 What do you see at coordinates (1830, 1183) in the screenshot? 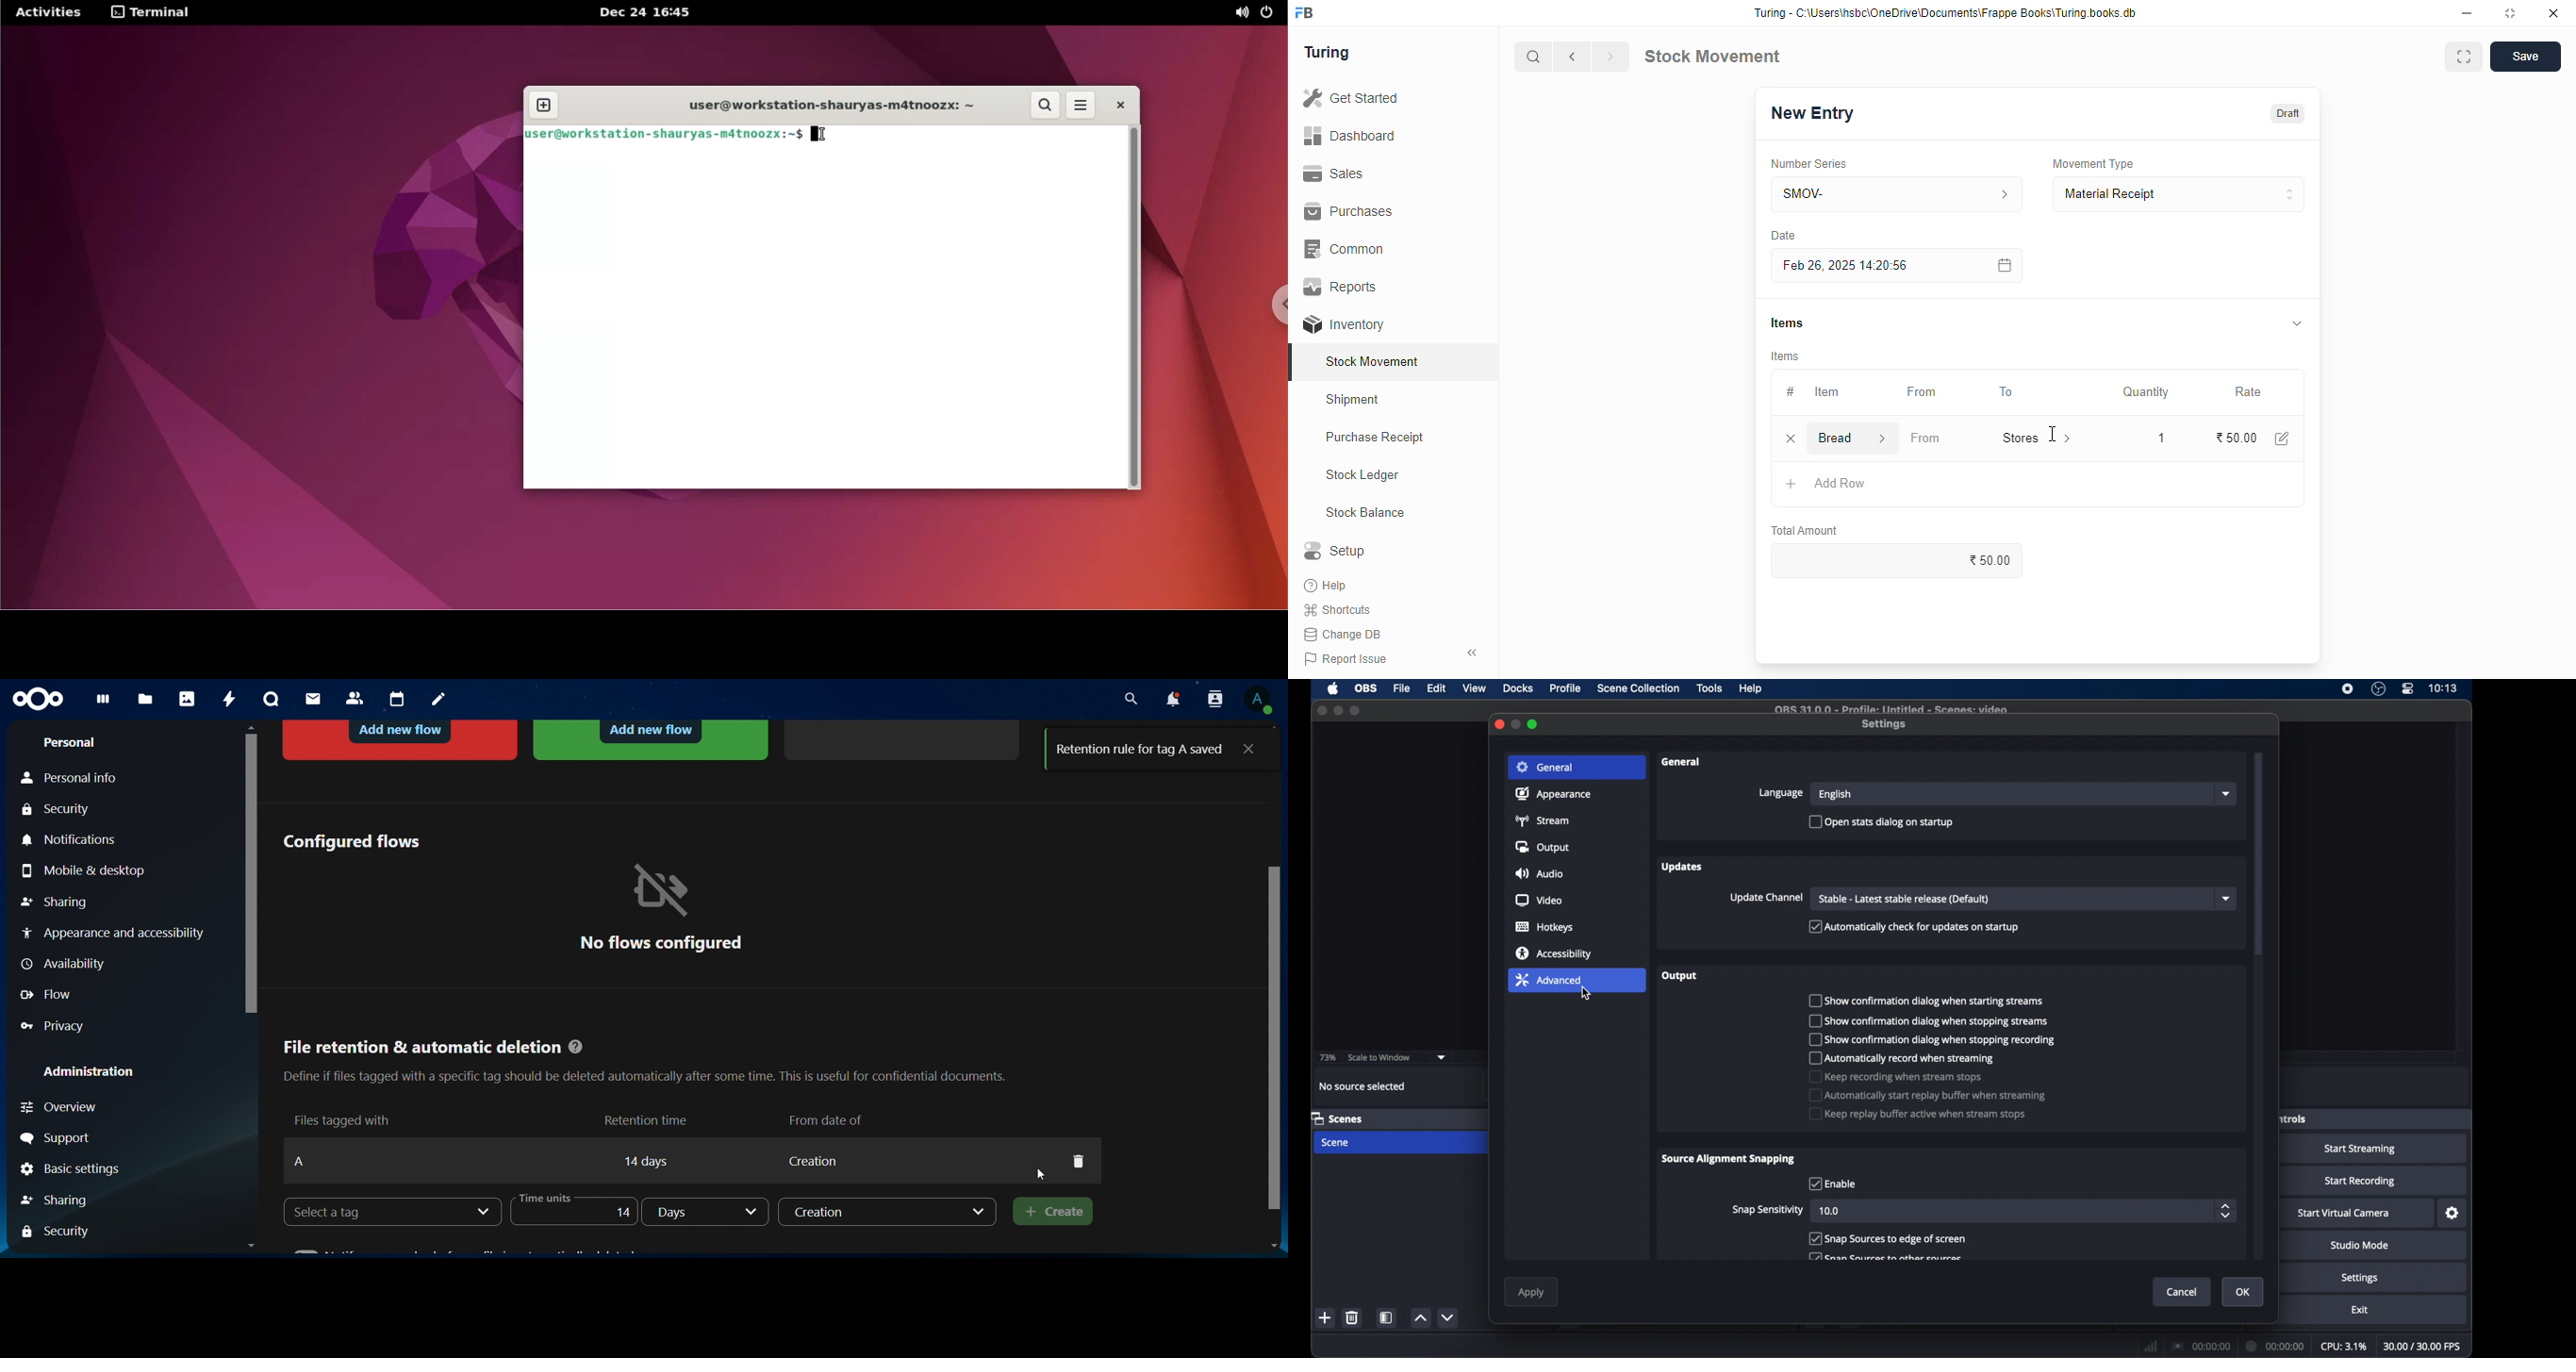
I see `checkbox` at bounding box center [1830, 1183].